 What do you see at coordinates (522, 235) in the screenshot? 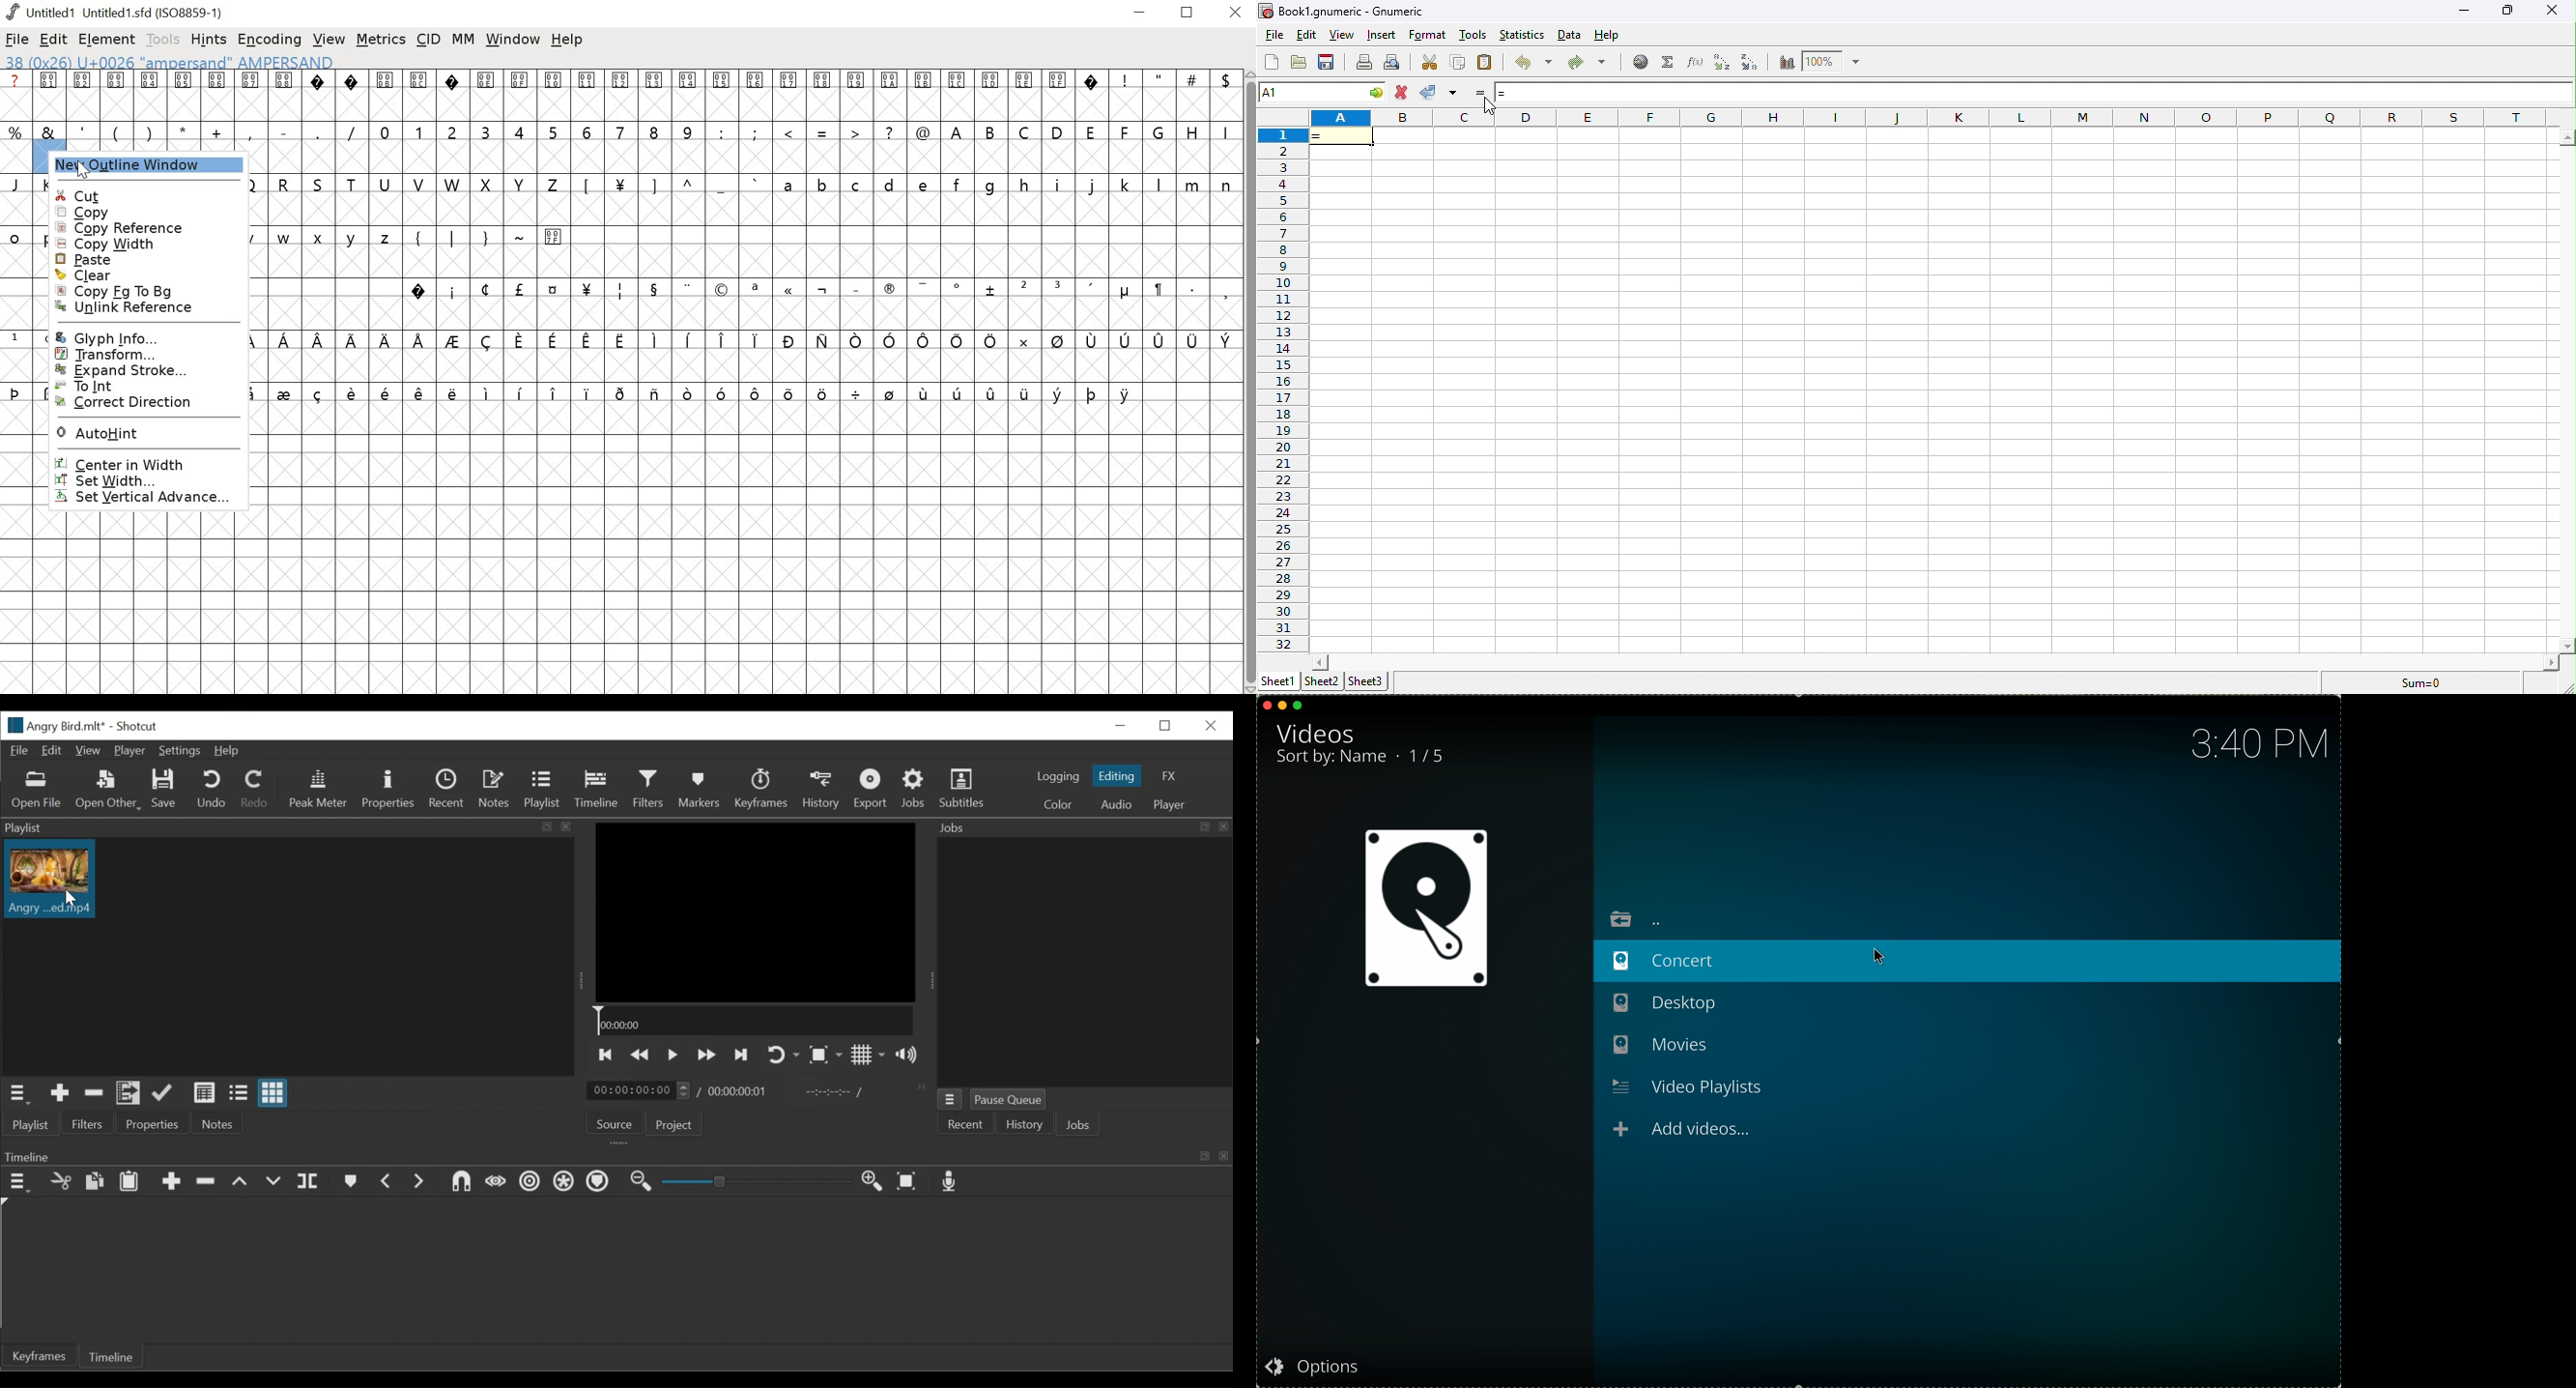
I see `~` at bounding box center [522, 235].